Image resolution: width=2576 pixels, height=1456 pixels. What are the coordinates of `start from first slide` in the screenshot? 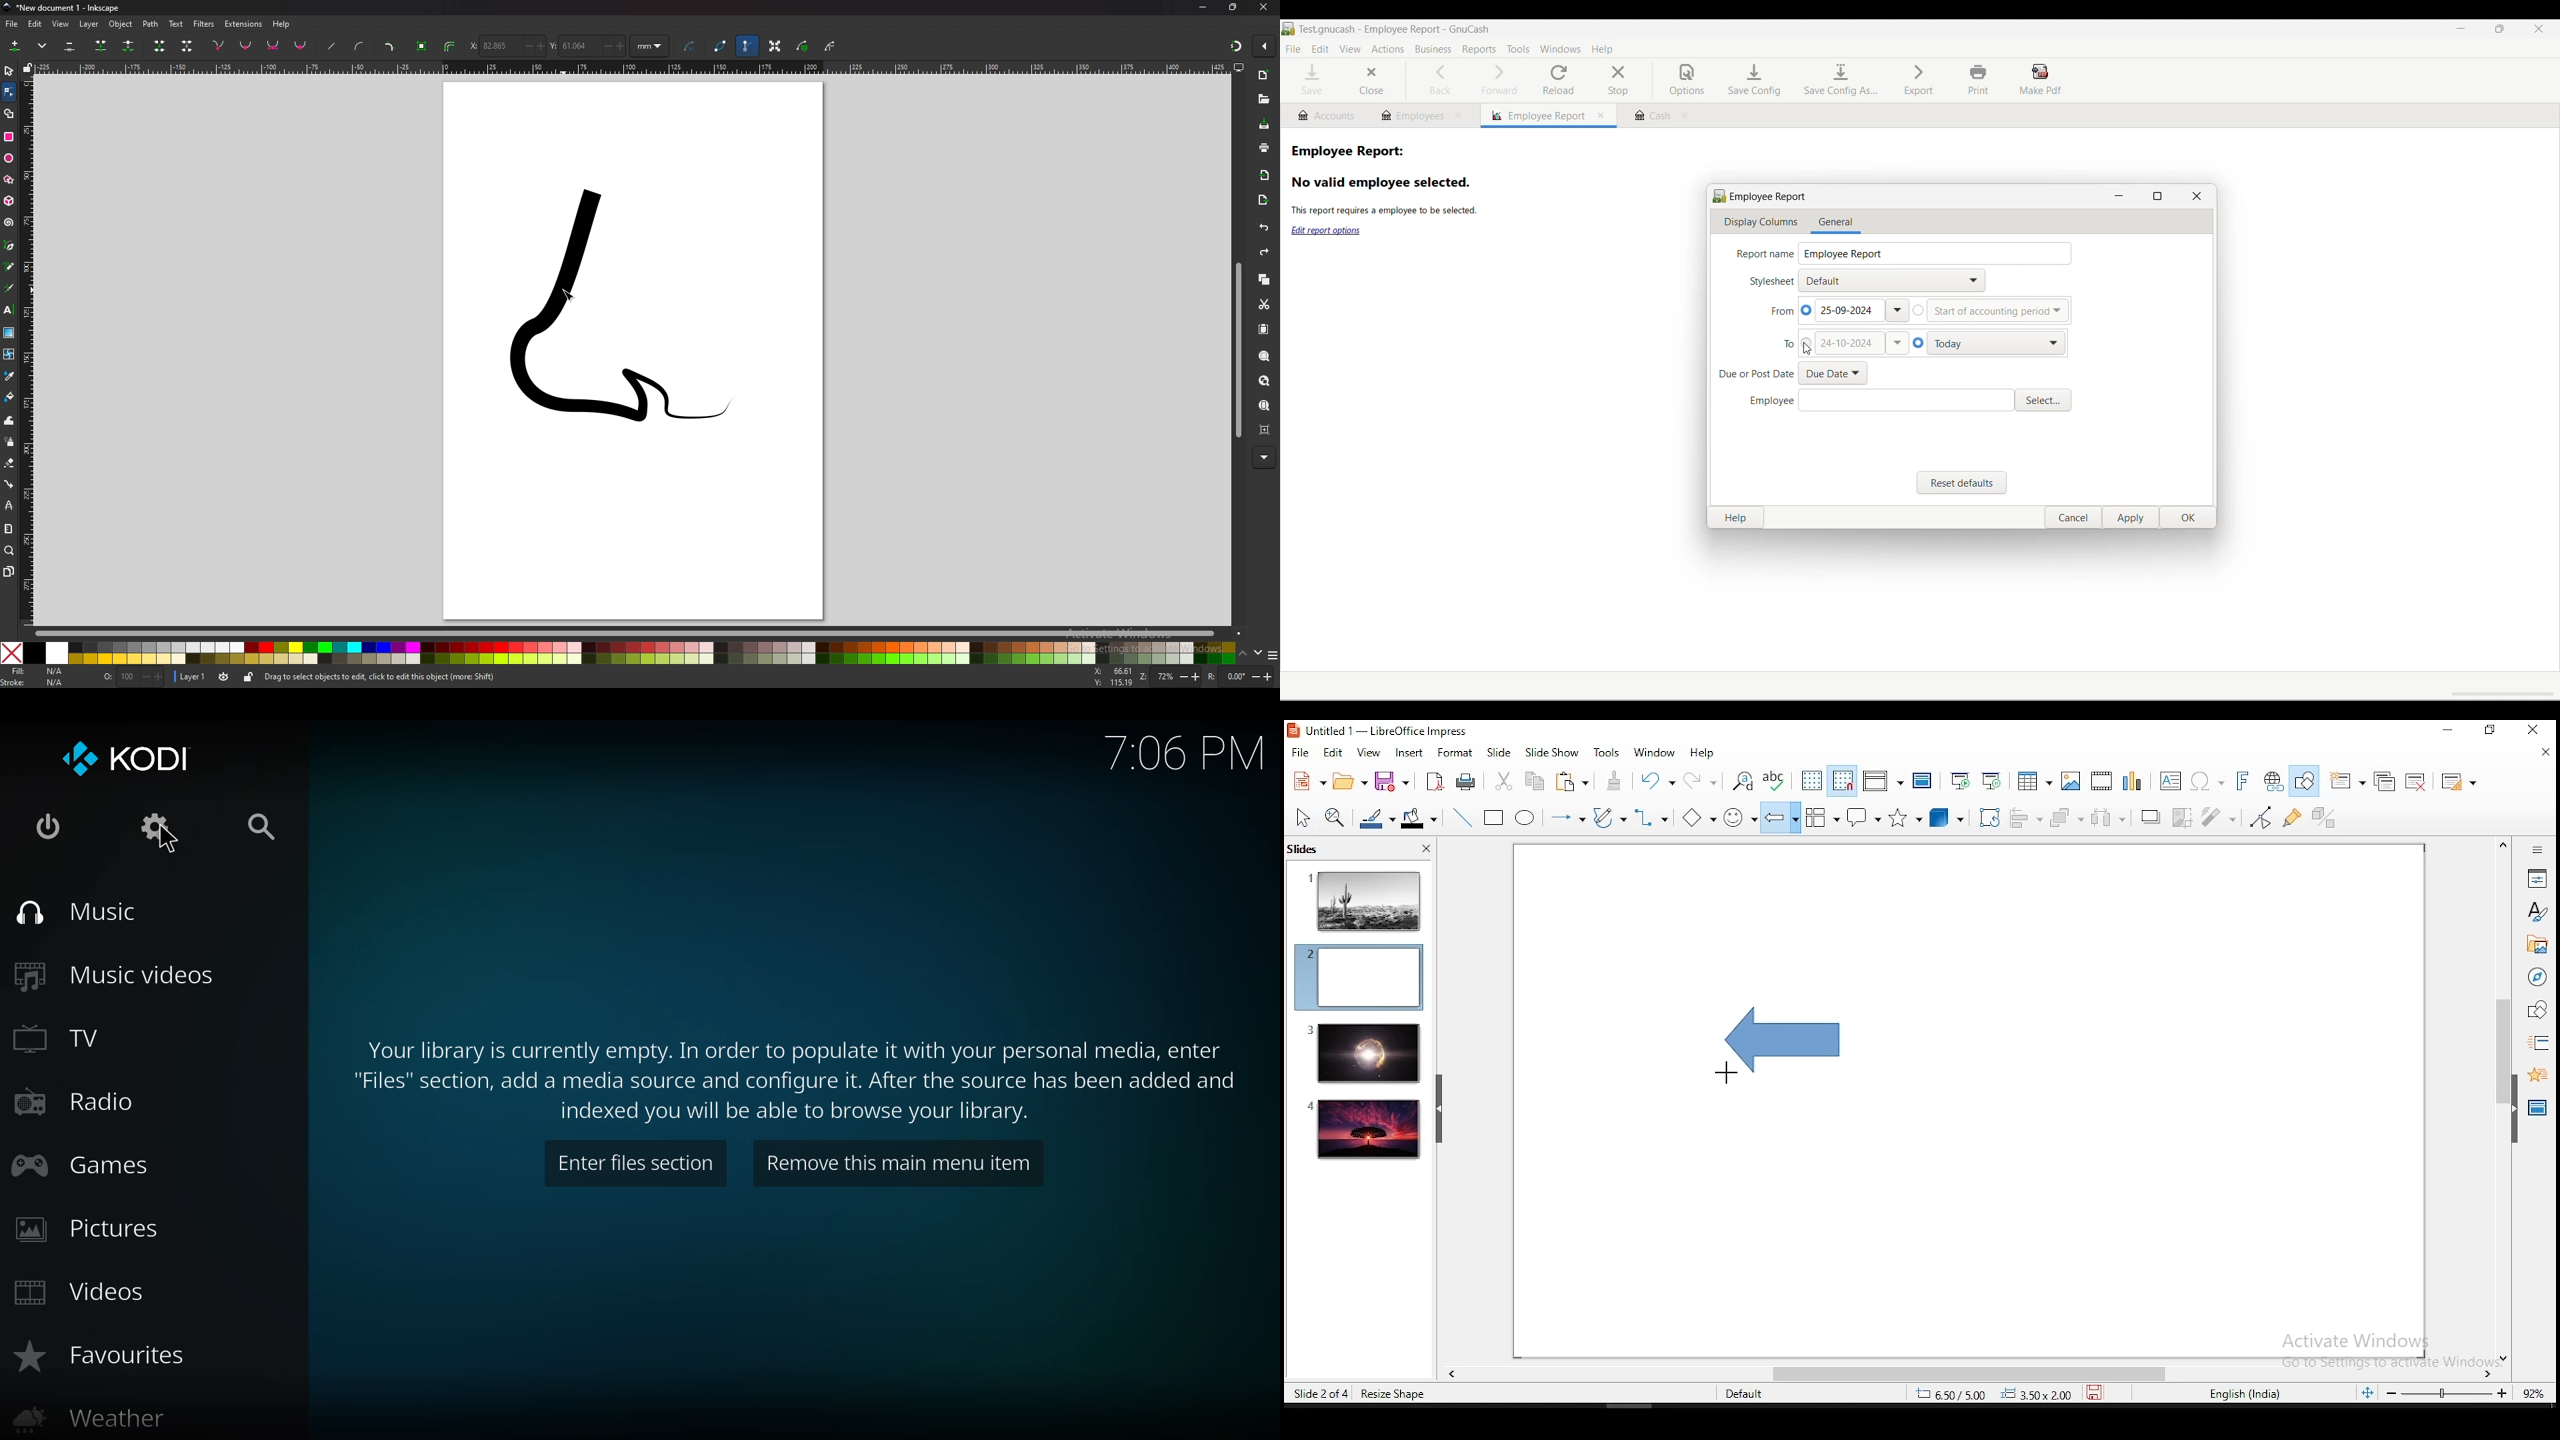 It's located at (1960, 781).